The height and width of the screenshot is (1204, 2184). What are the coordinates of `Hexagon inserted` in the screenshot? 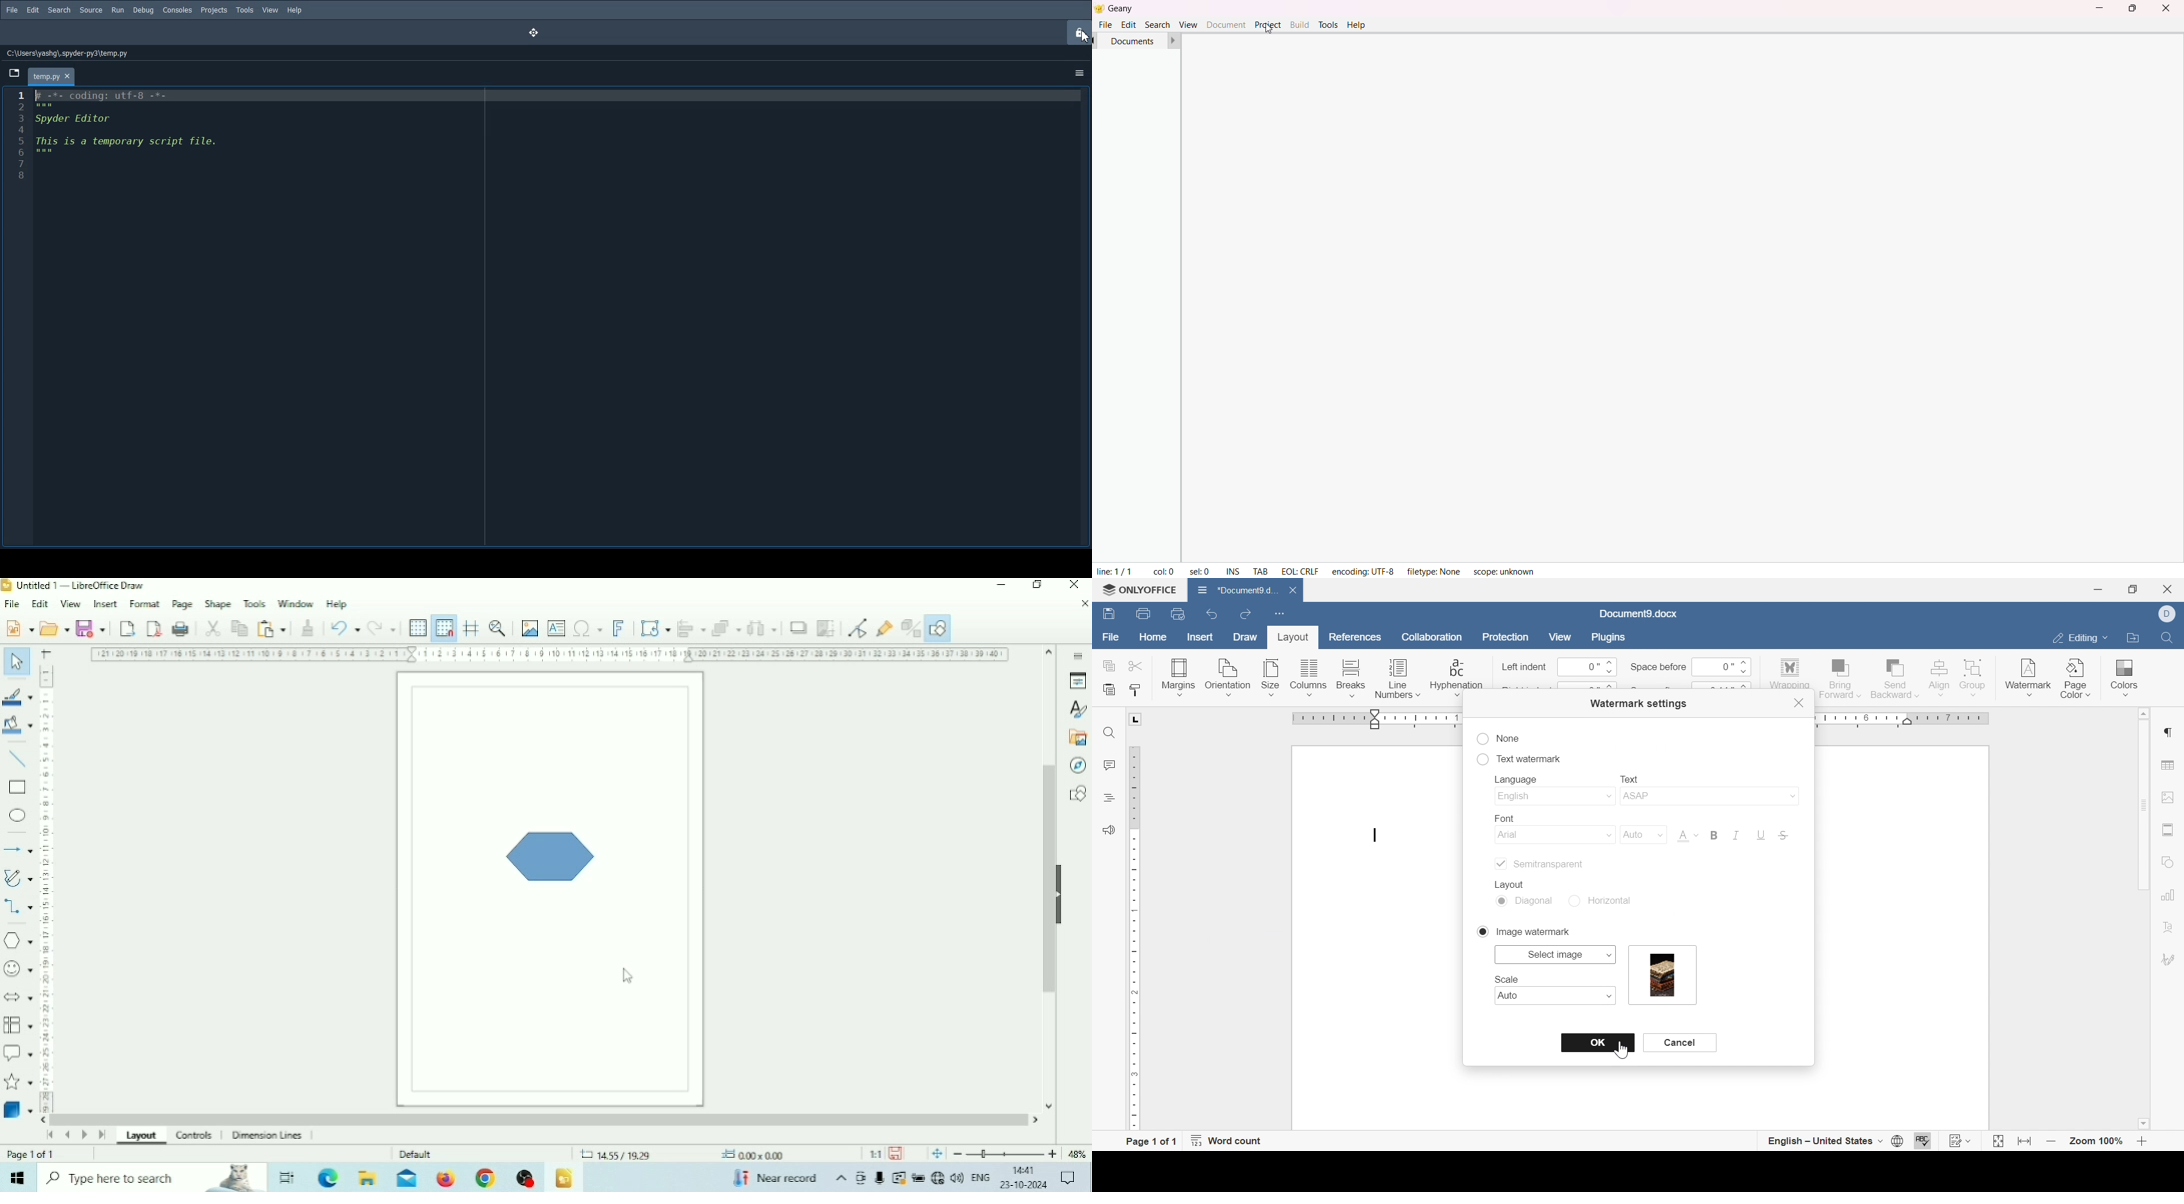 It's located at (552, 854).